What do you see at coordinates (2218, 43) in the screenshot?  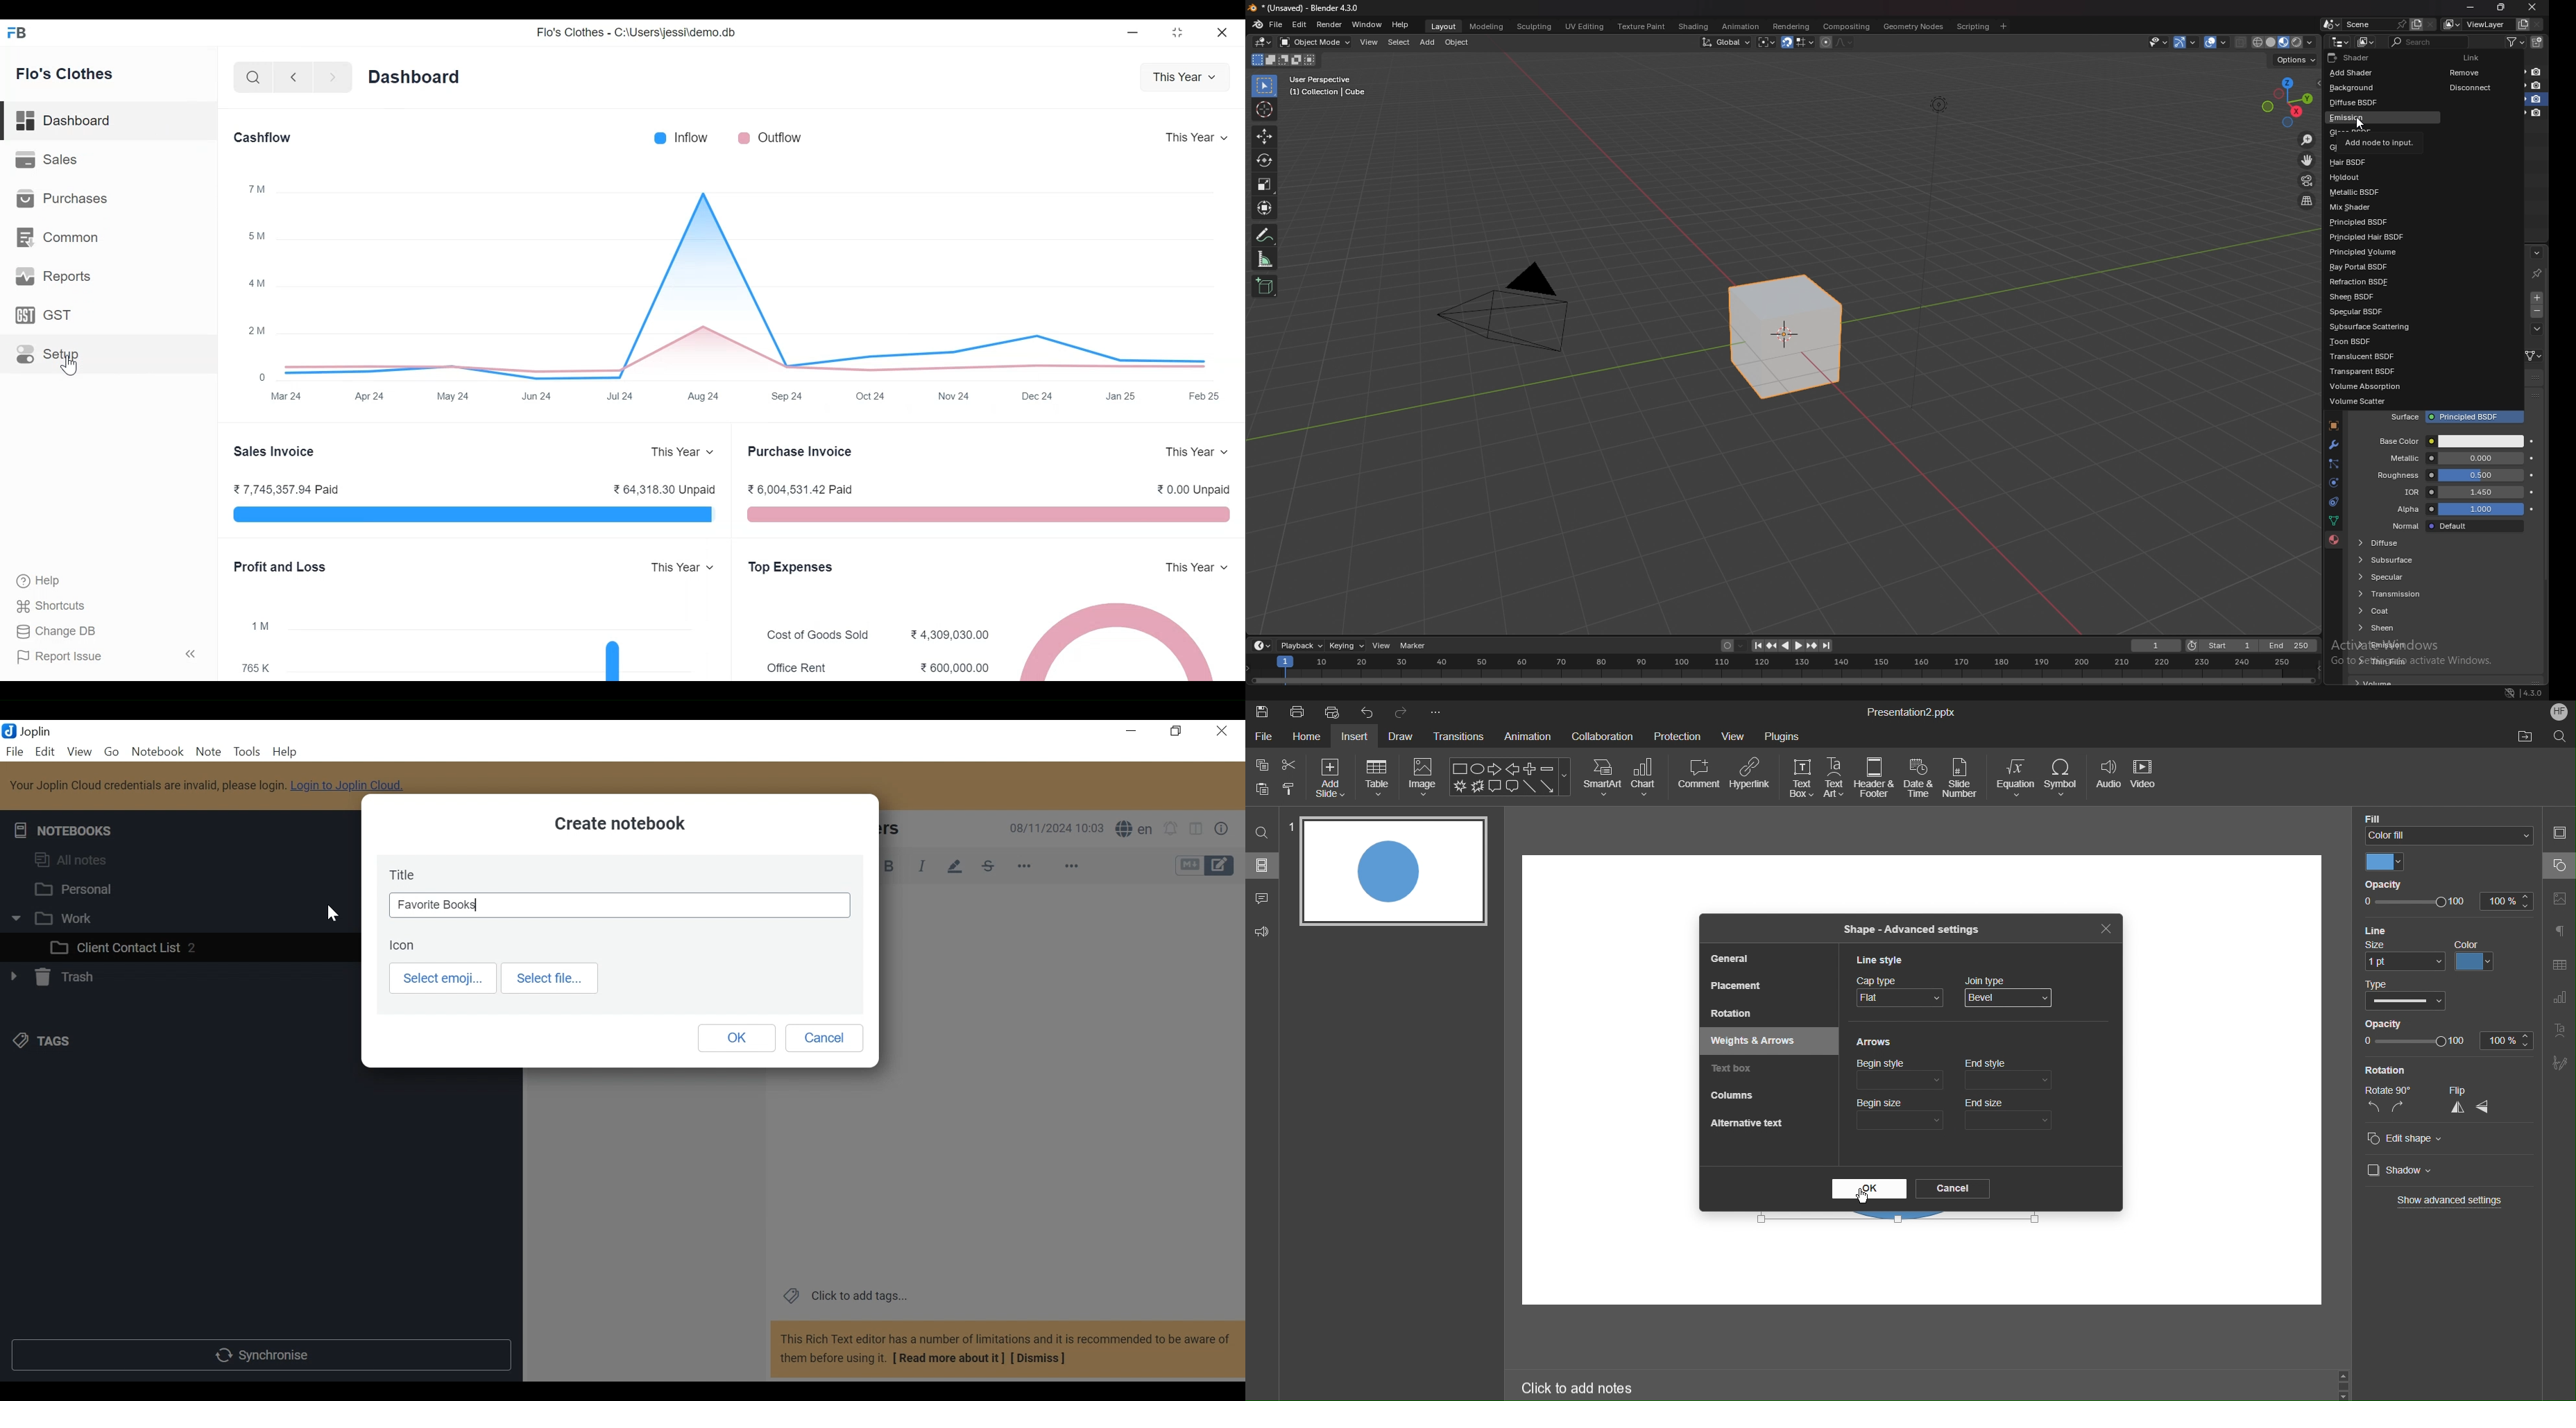 I see `overlays` at bounding box center [2218, 43].